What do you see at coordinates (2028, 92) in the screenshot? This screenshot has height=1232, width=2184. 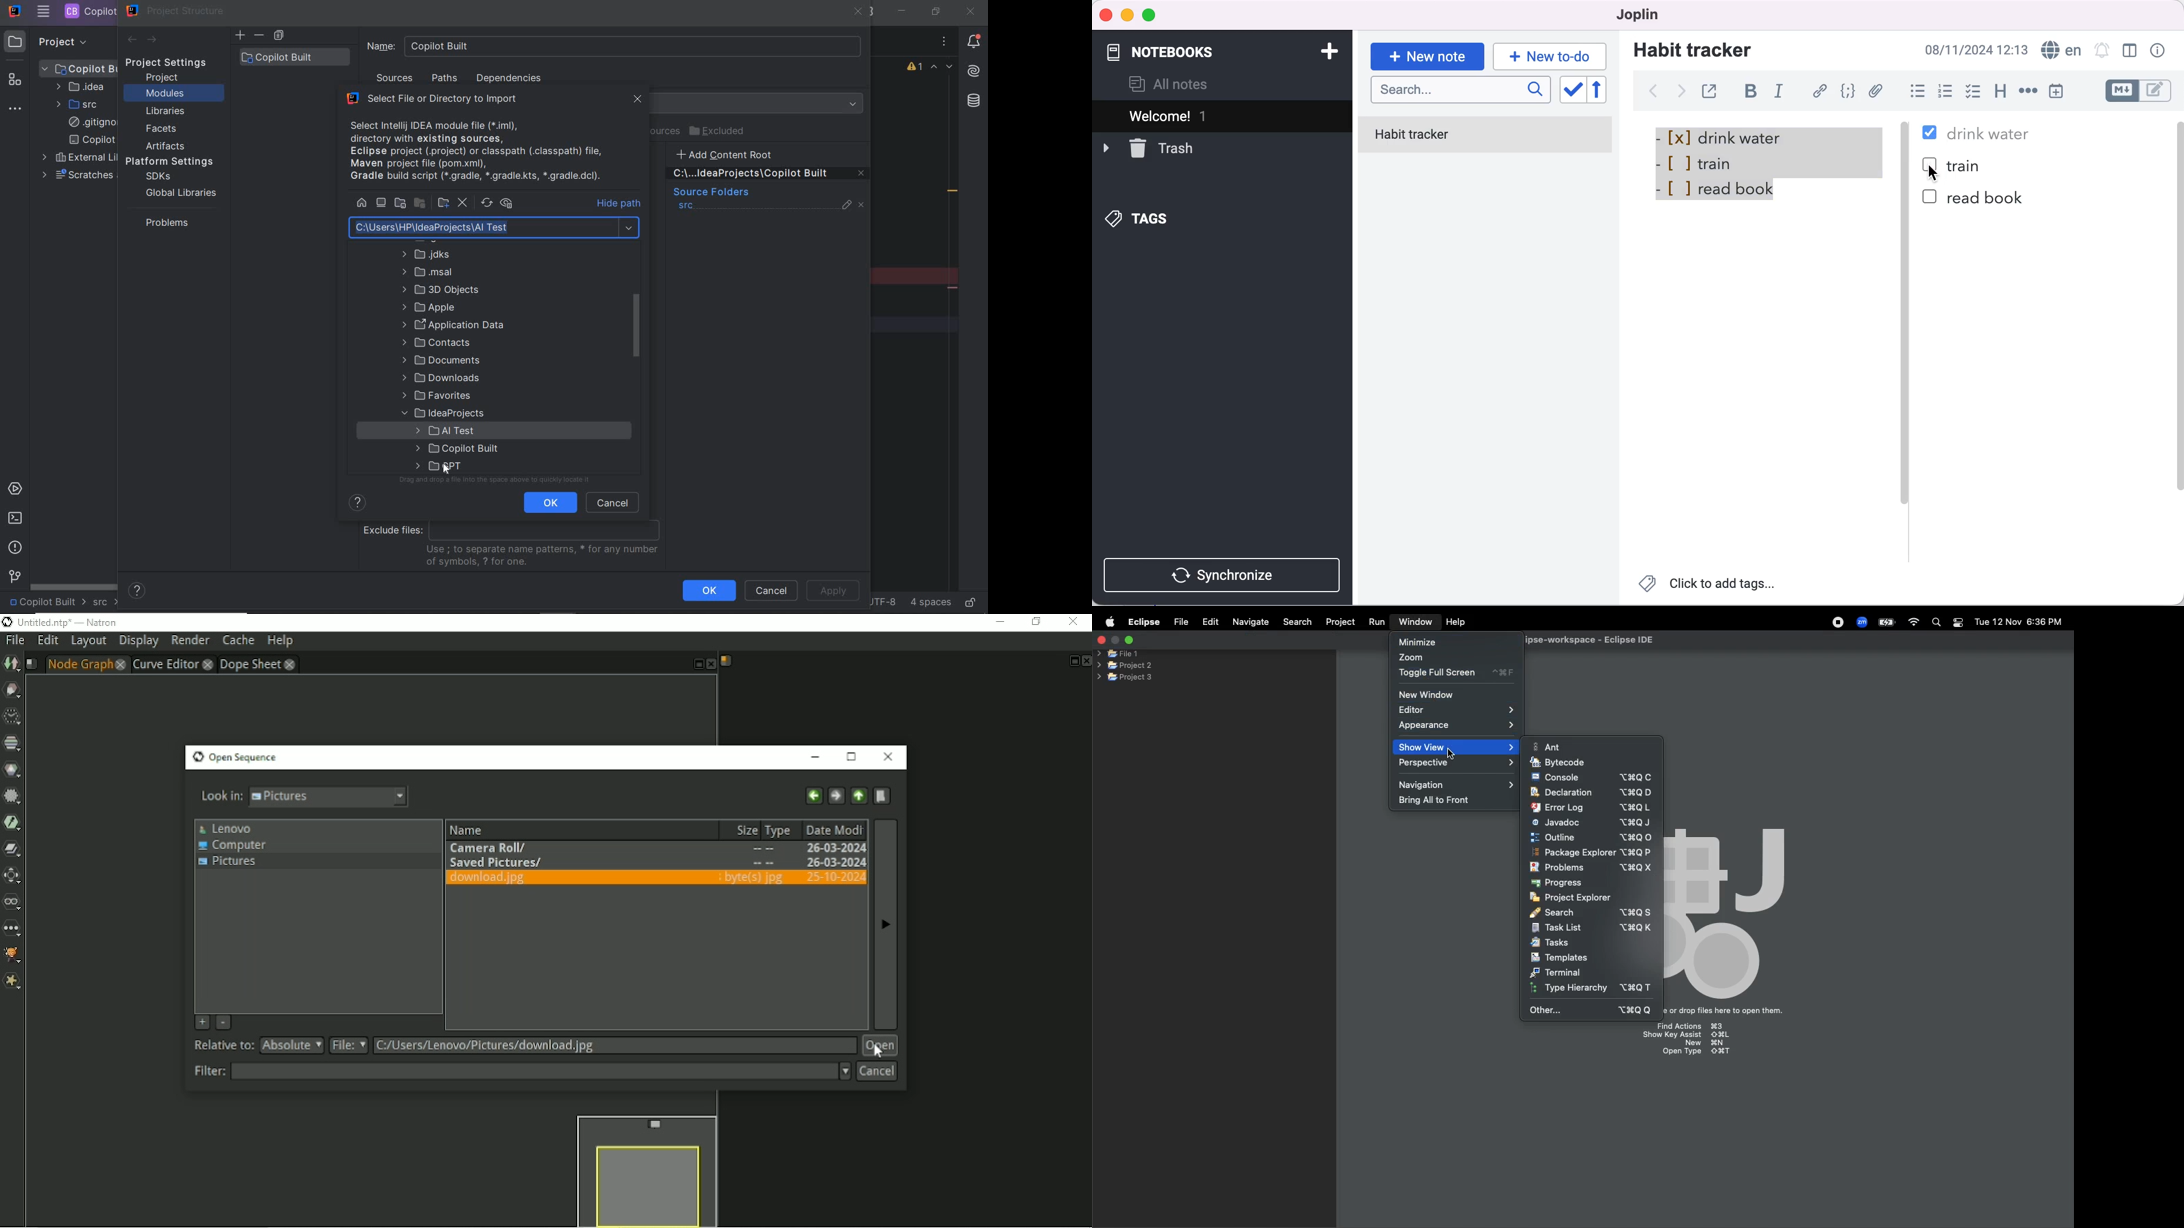 I see `horizontal rule` at bounding box center [2028, 92].